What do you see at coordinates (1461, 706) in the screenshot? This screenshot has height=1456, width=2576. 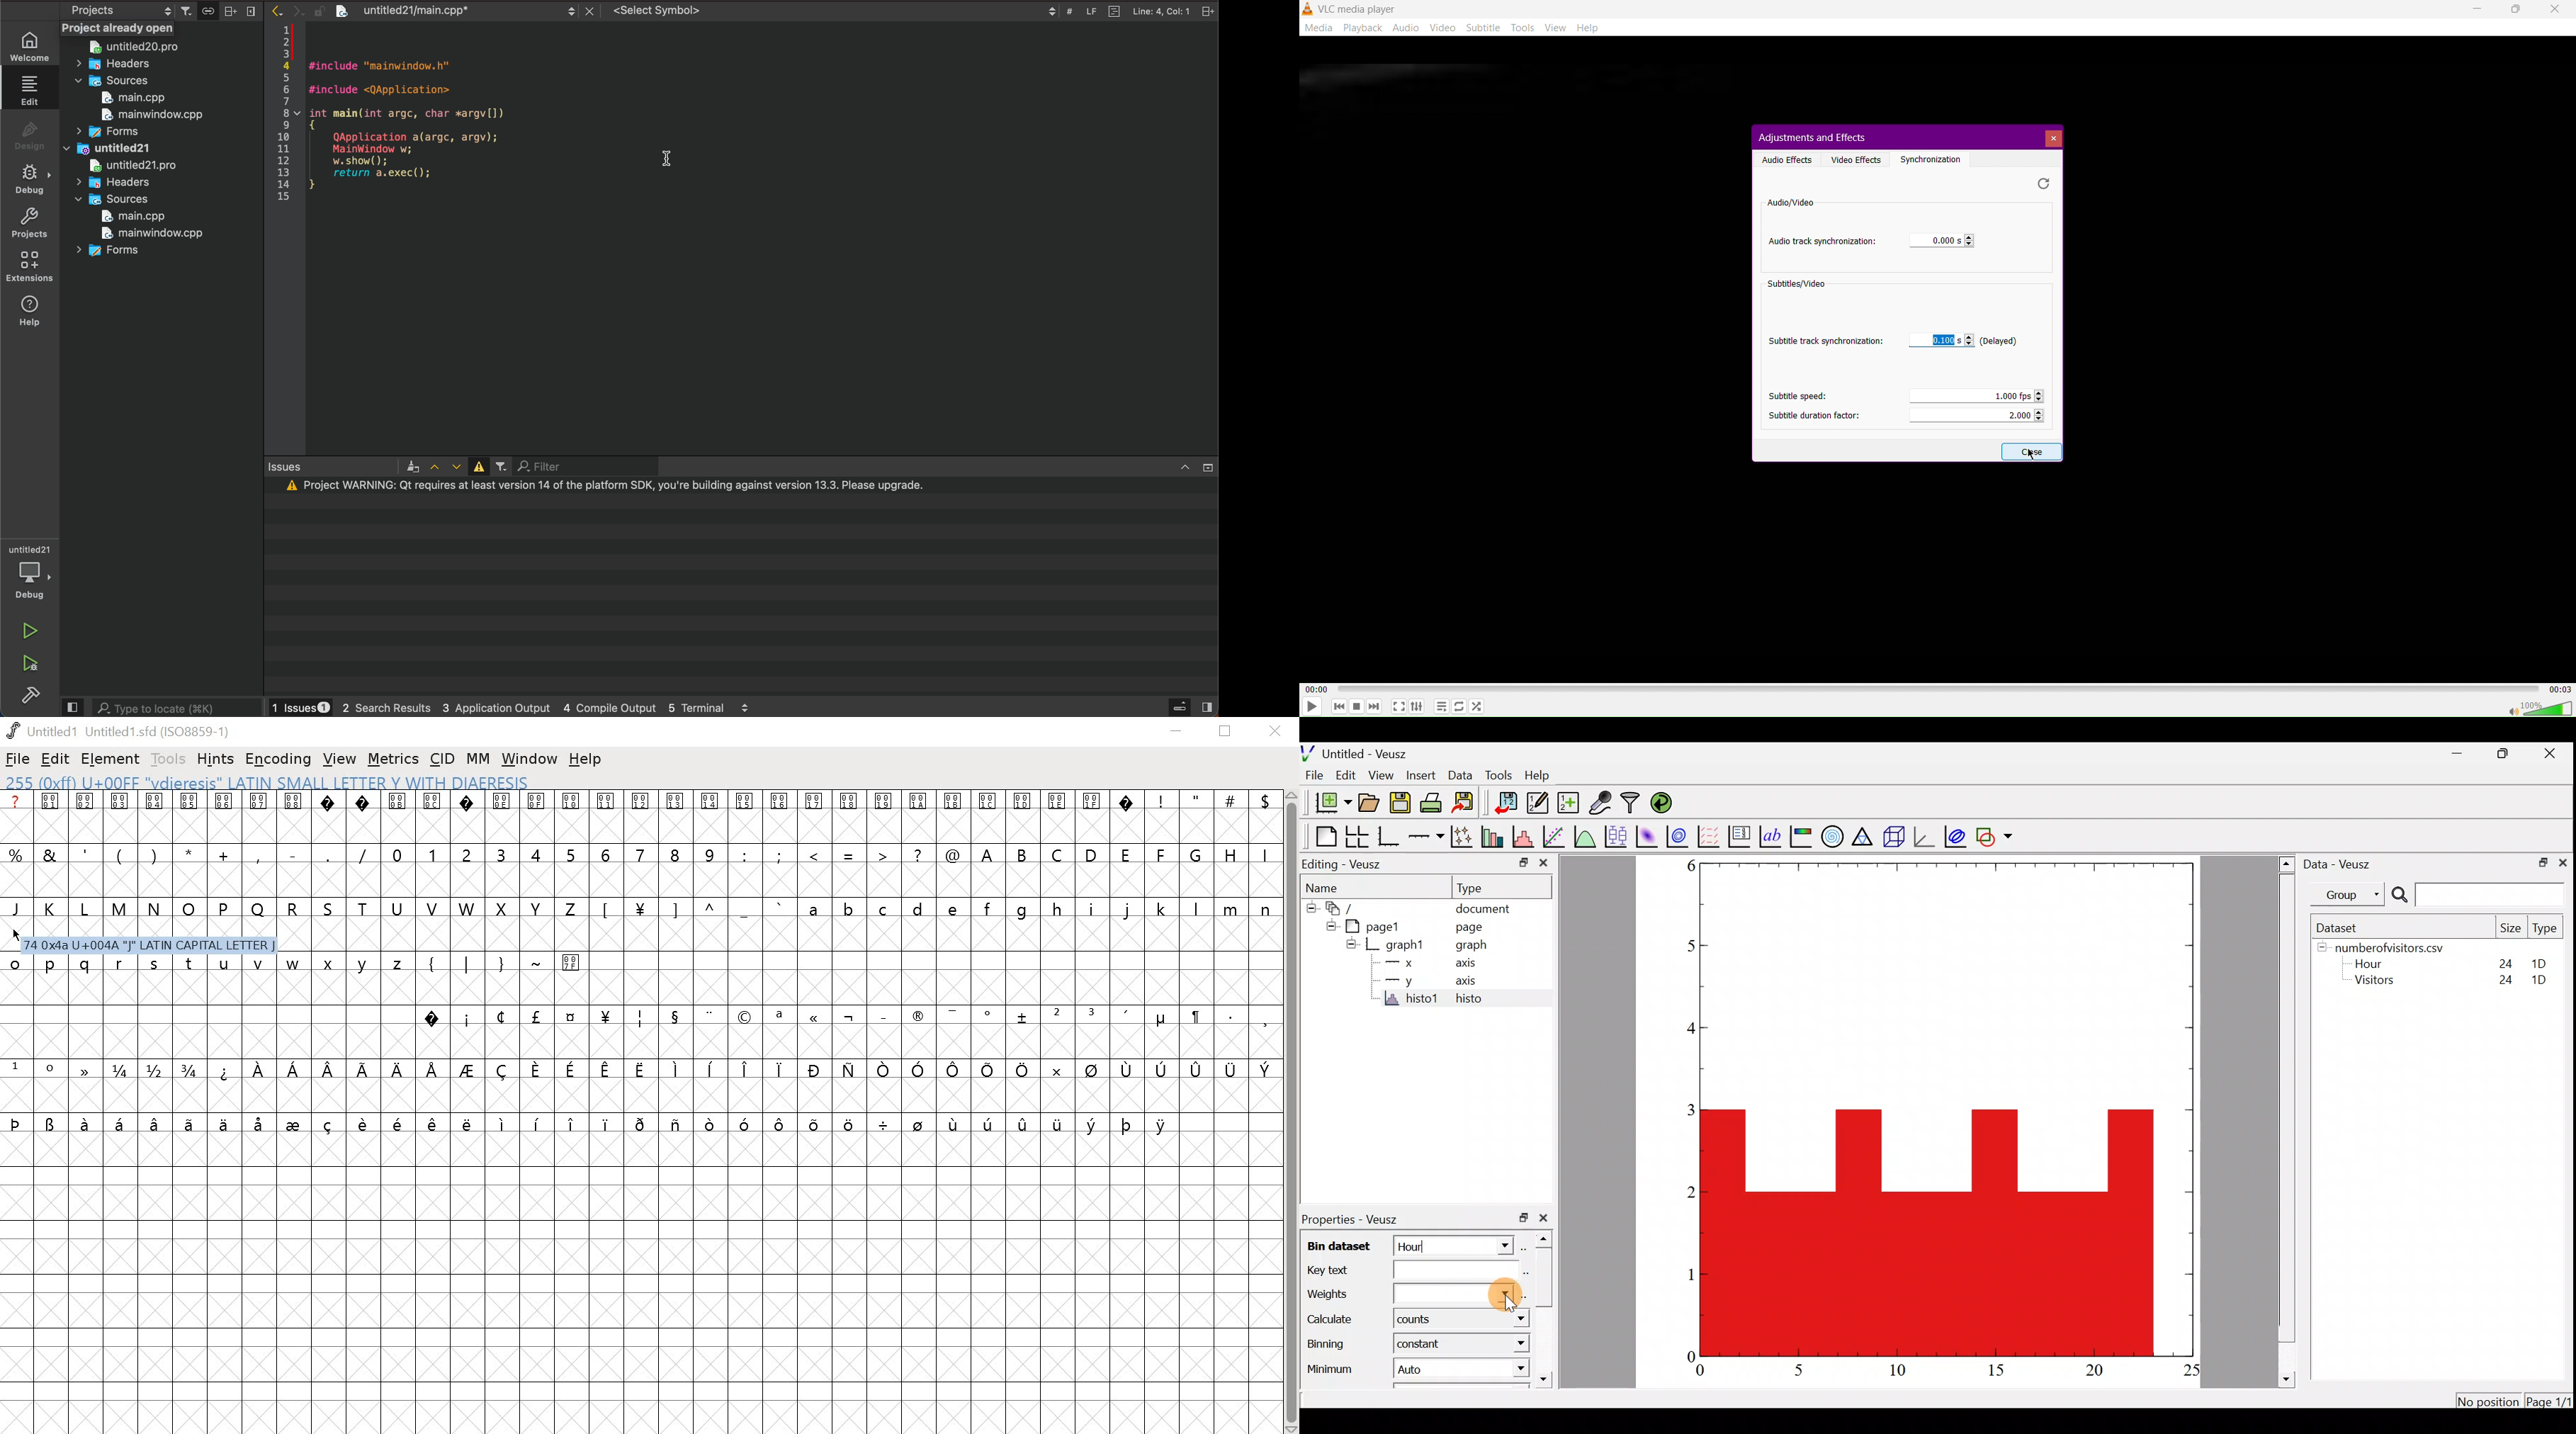 I see `Loop` at bounding box center [1461, 706].